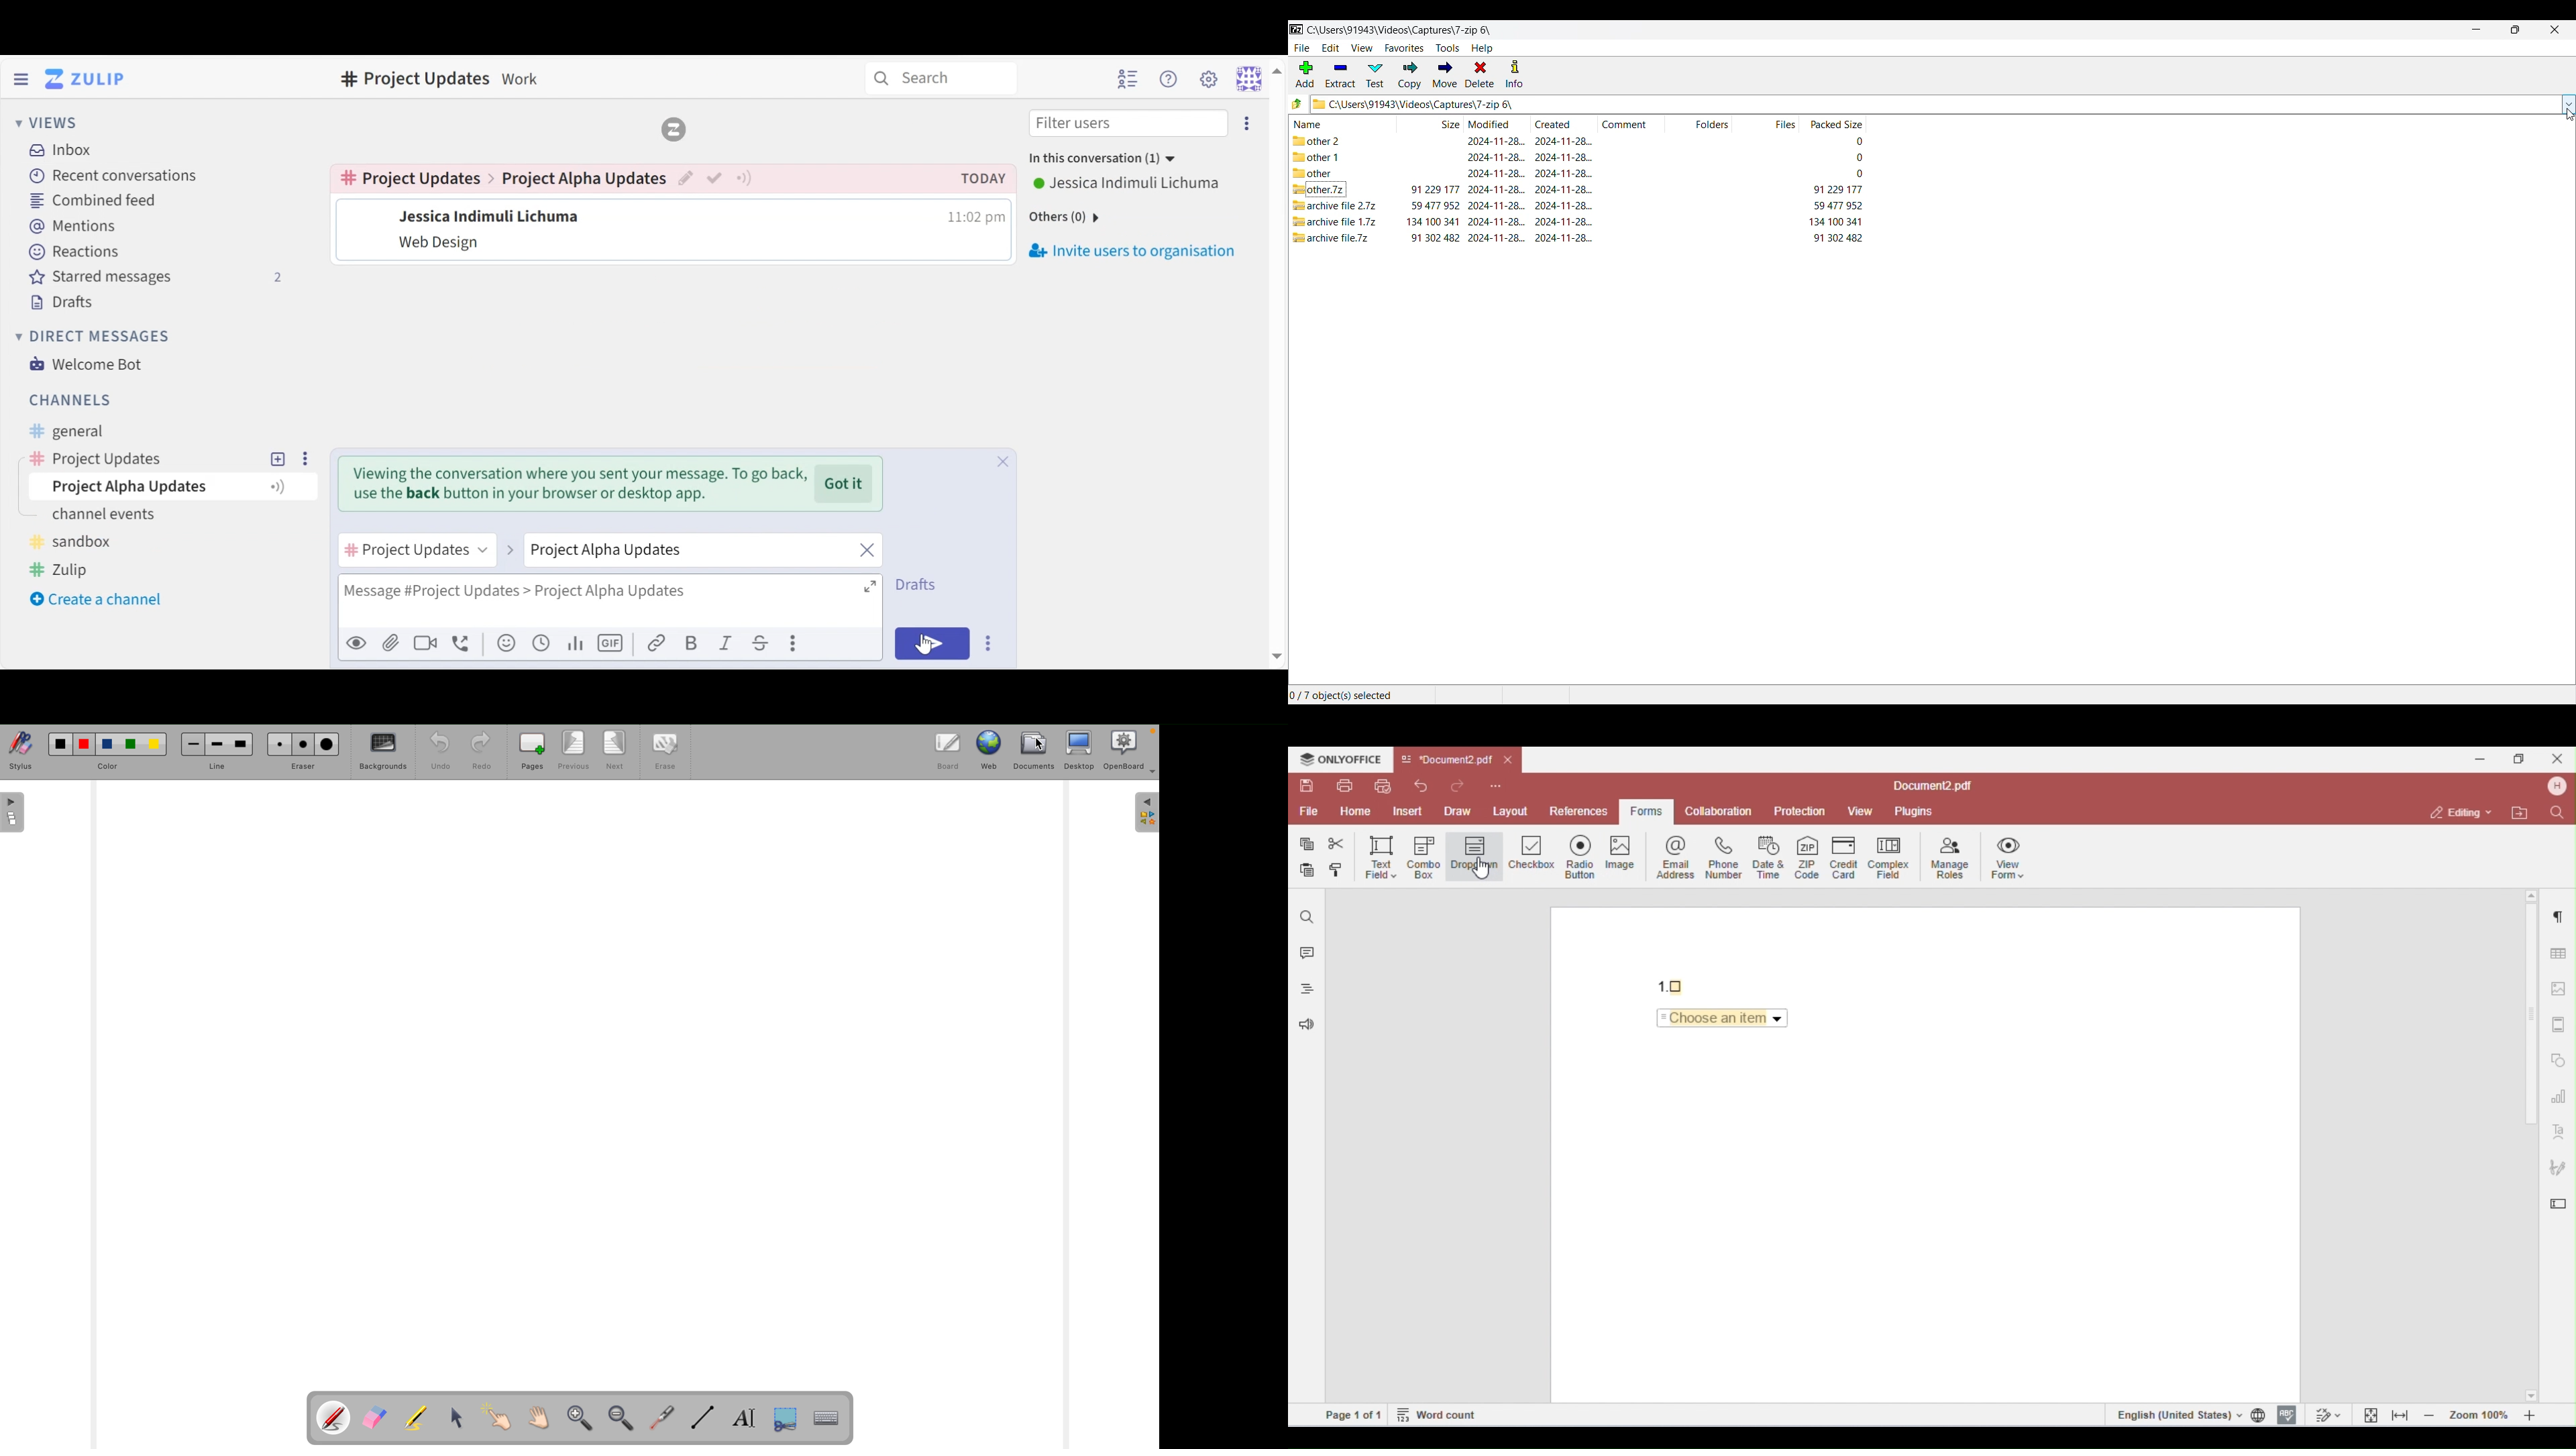  What do you see at coordinates (1858, 157) in the screenshot?
I see `packed size` at bounding box center [1858, 157].